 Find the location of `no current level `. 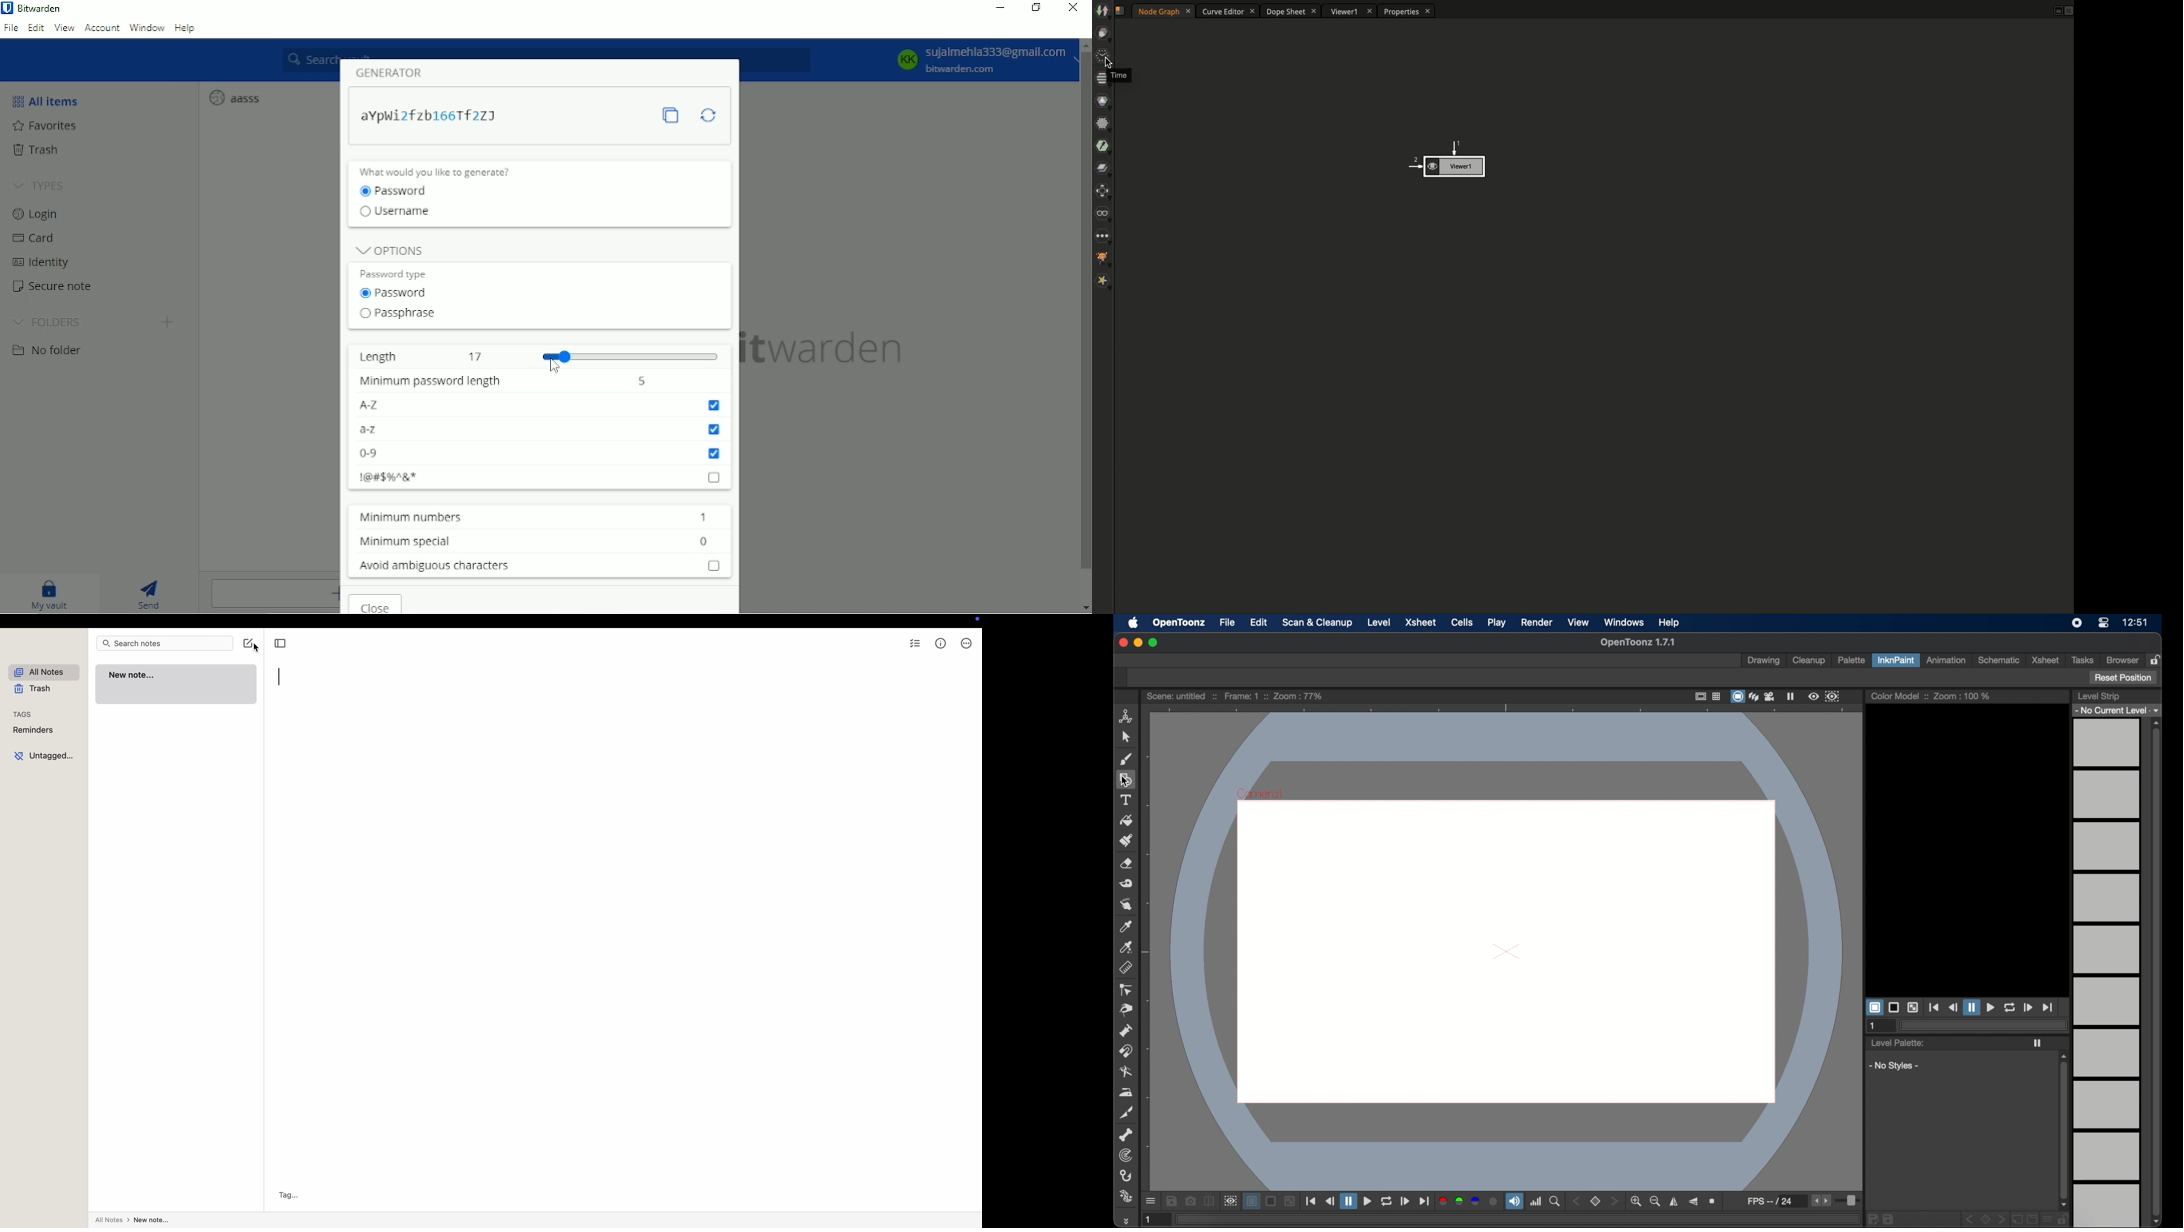

no current level  is located at coordinates (2116, 711).